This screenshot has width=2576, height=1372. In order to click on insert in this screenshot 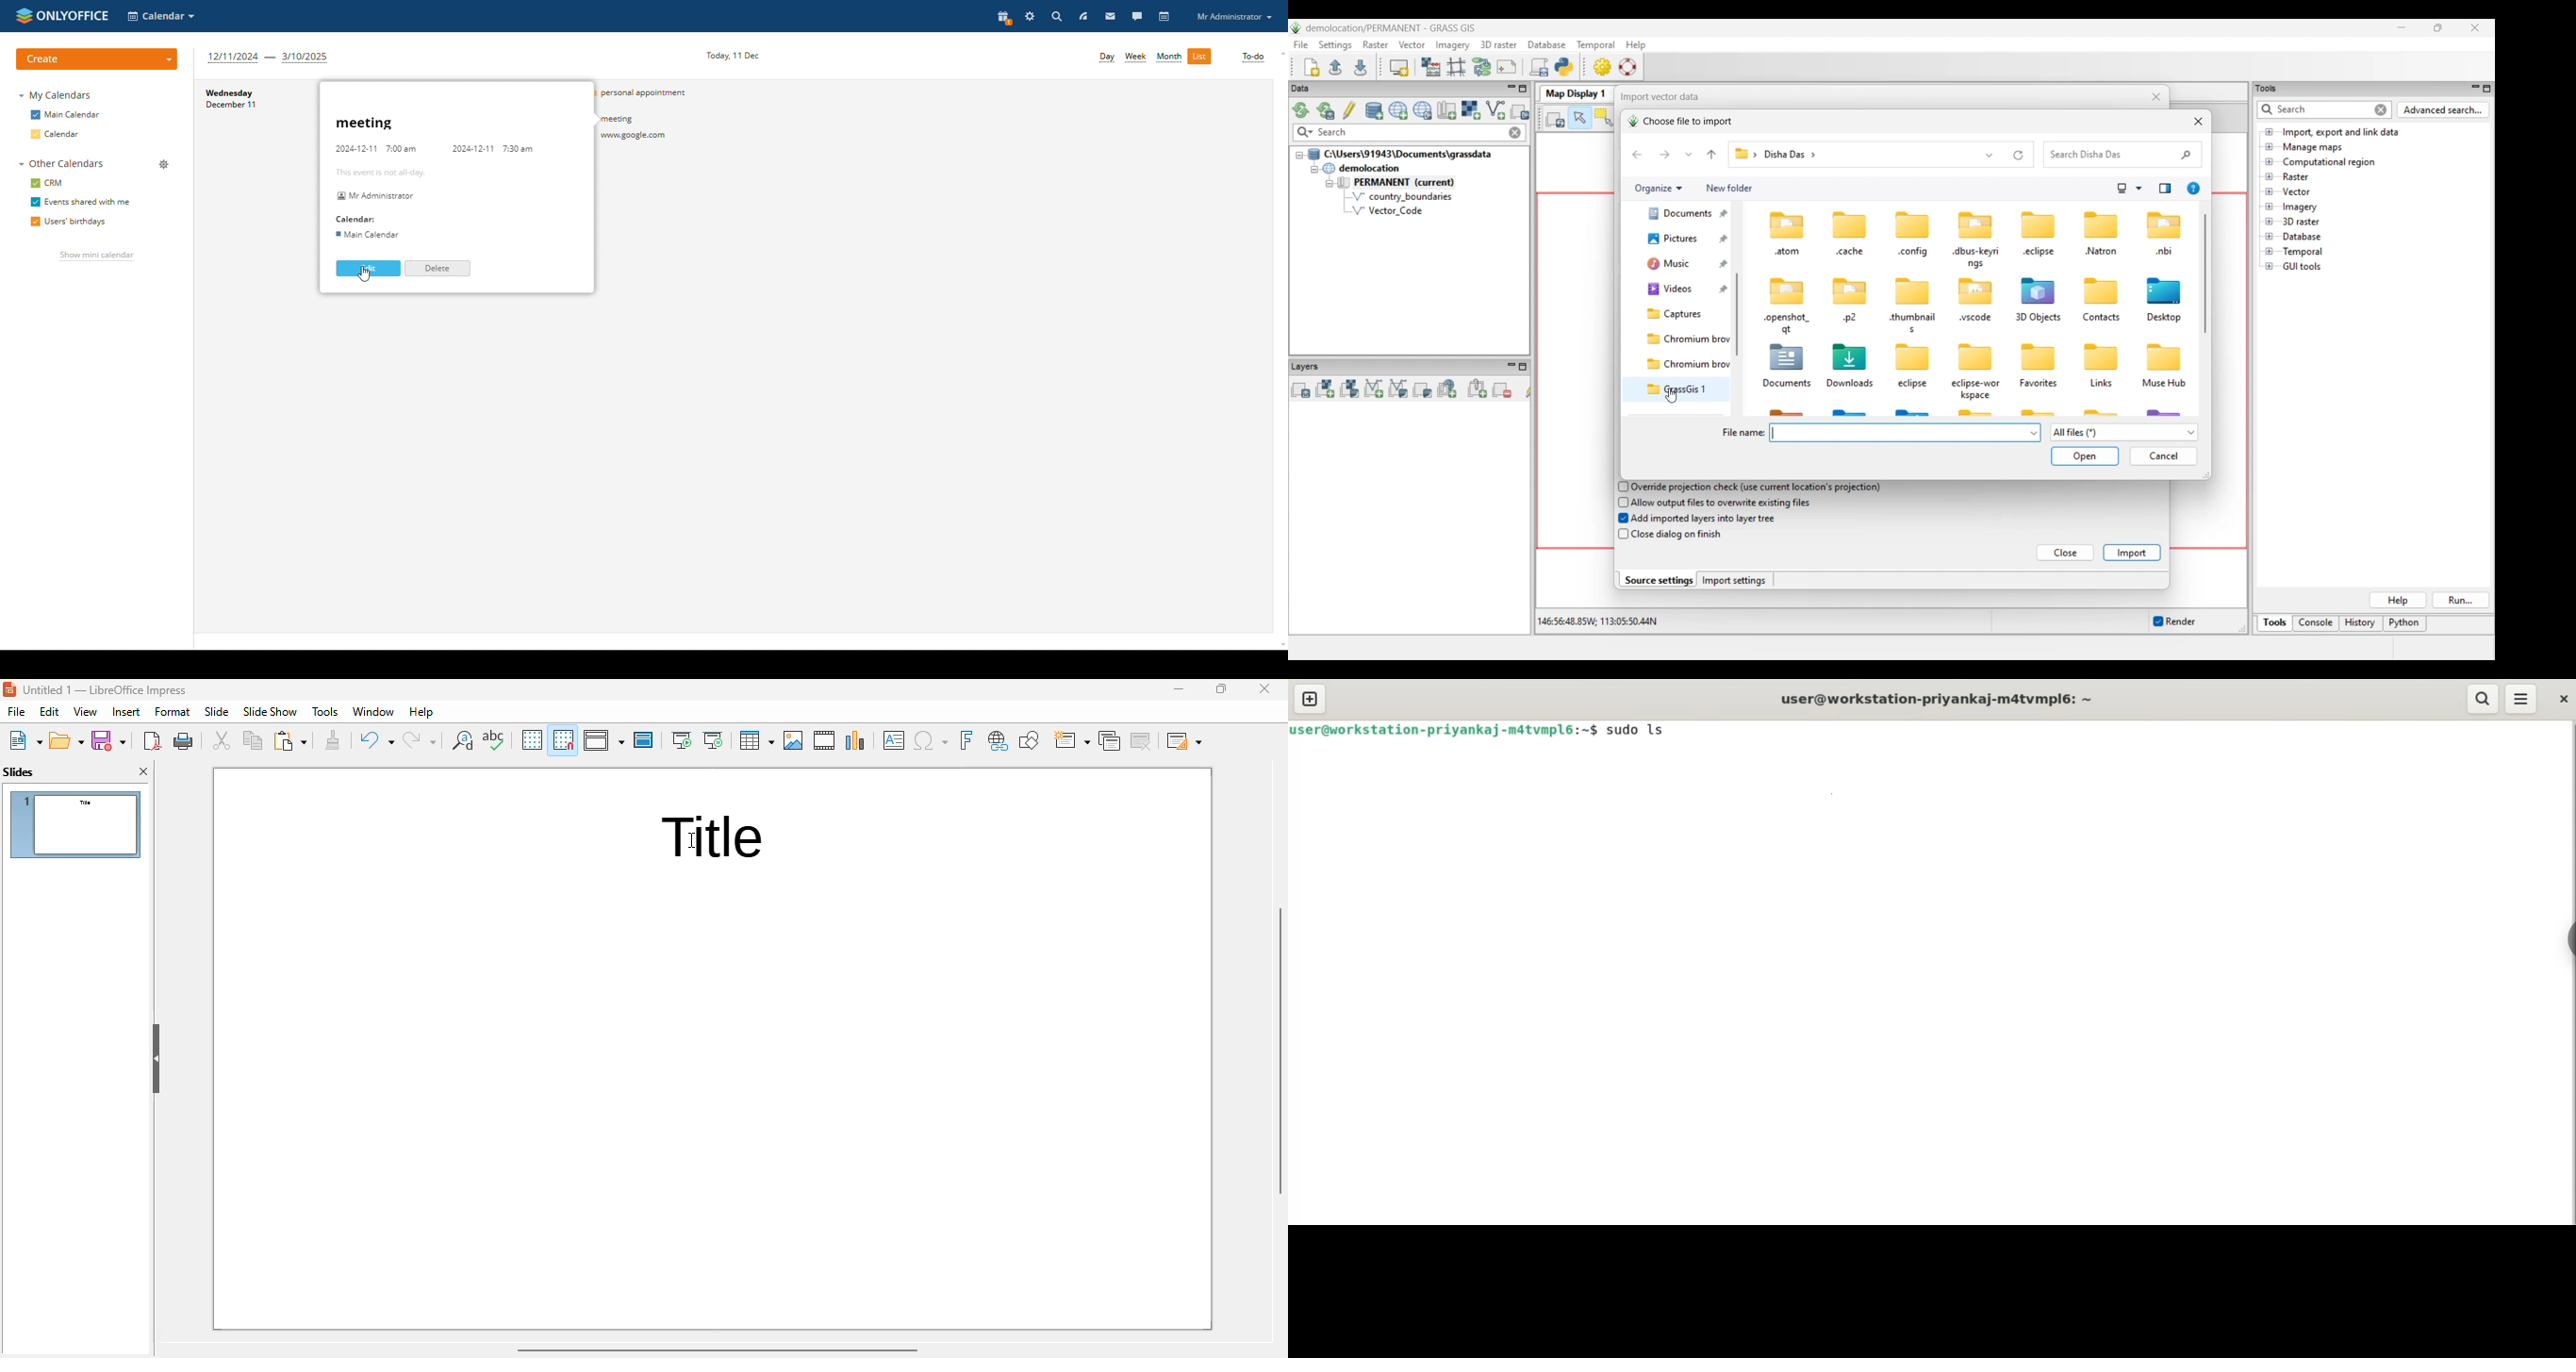, I will do `click(126, 712)`.